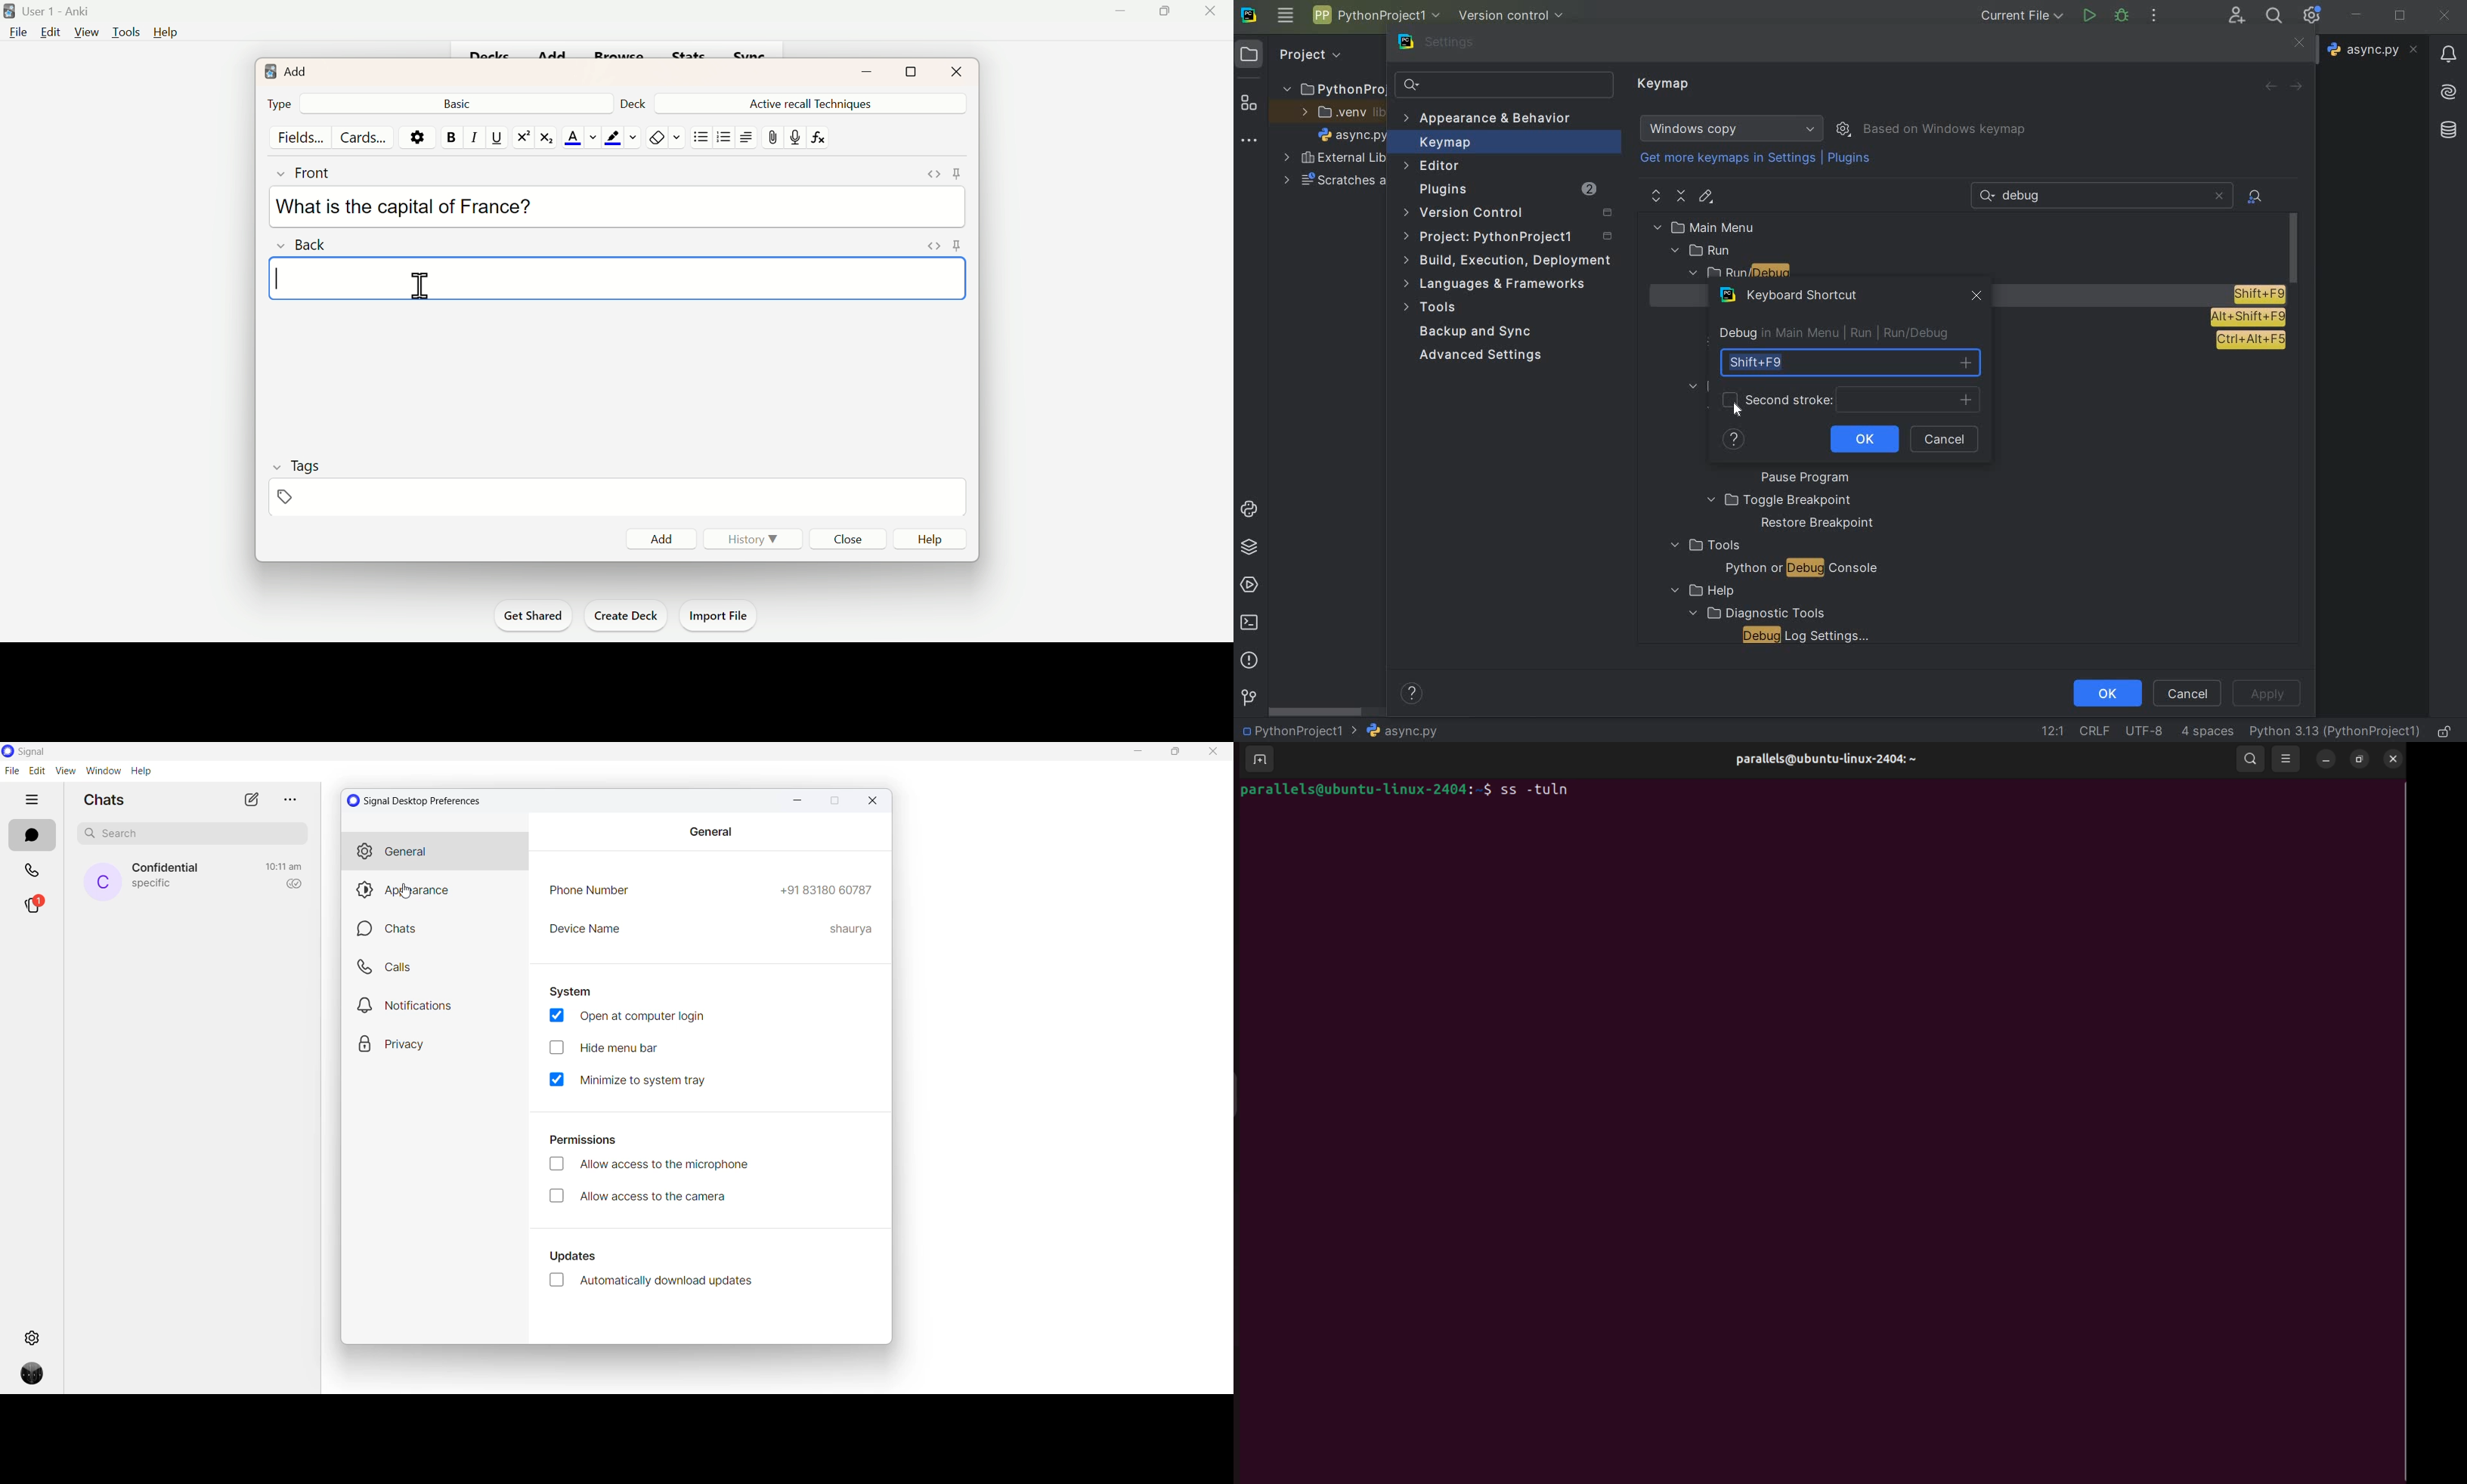 This screenshot has height=1484, width=2492. Describe the element at coordinates (284, 867) in the screenshot. I see `timestamp` at that location.